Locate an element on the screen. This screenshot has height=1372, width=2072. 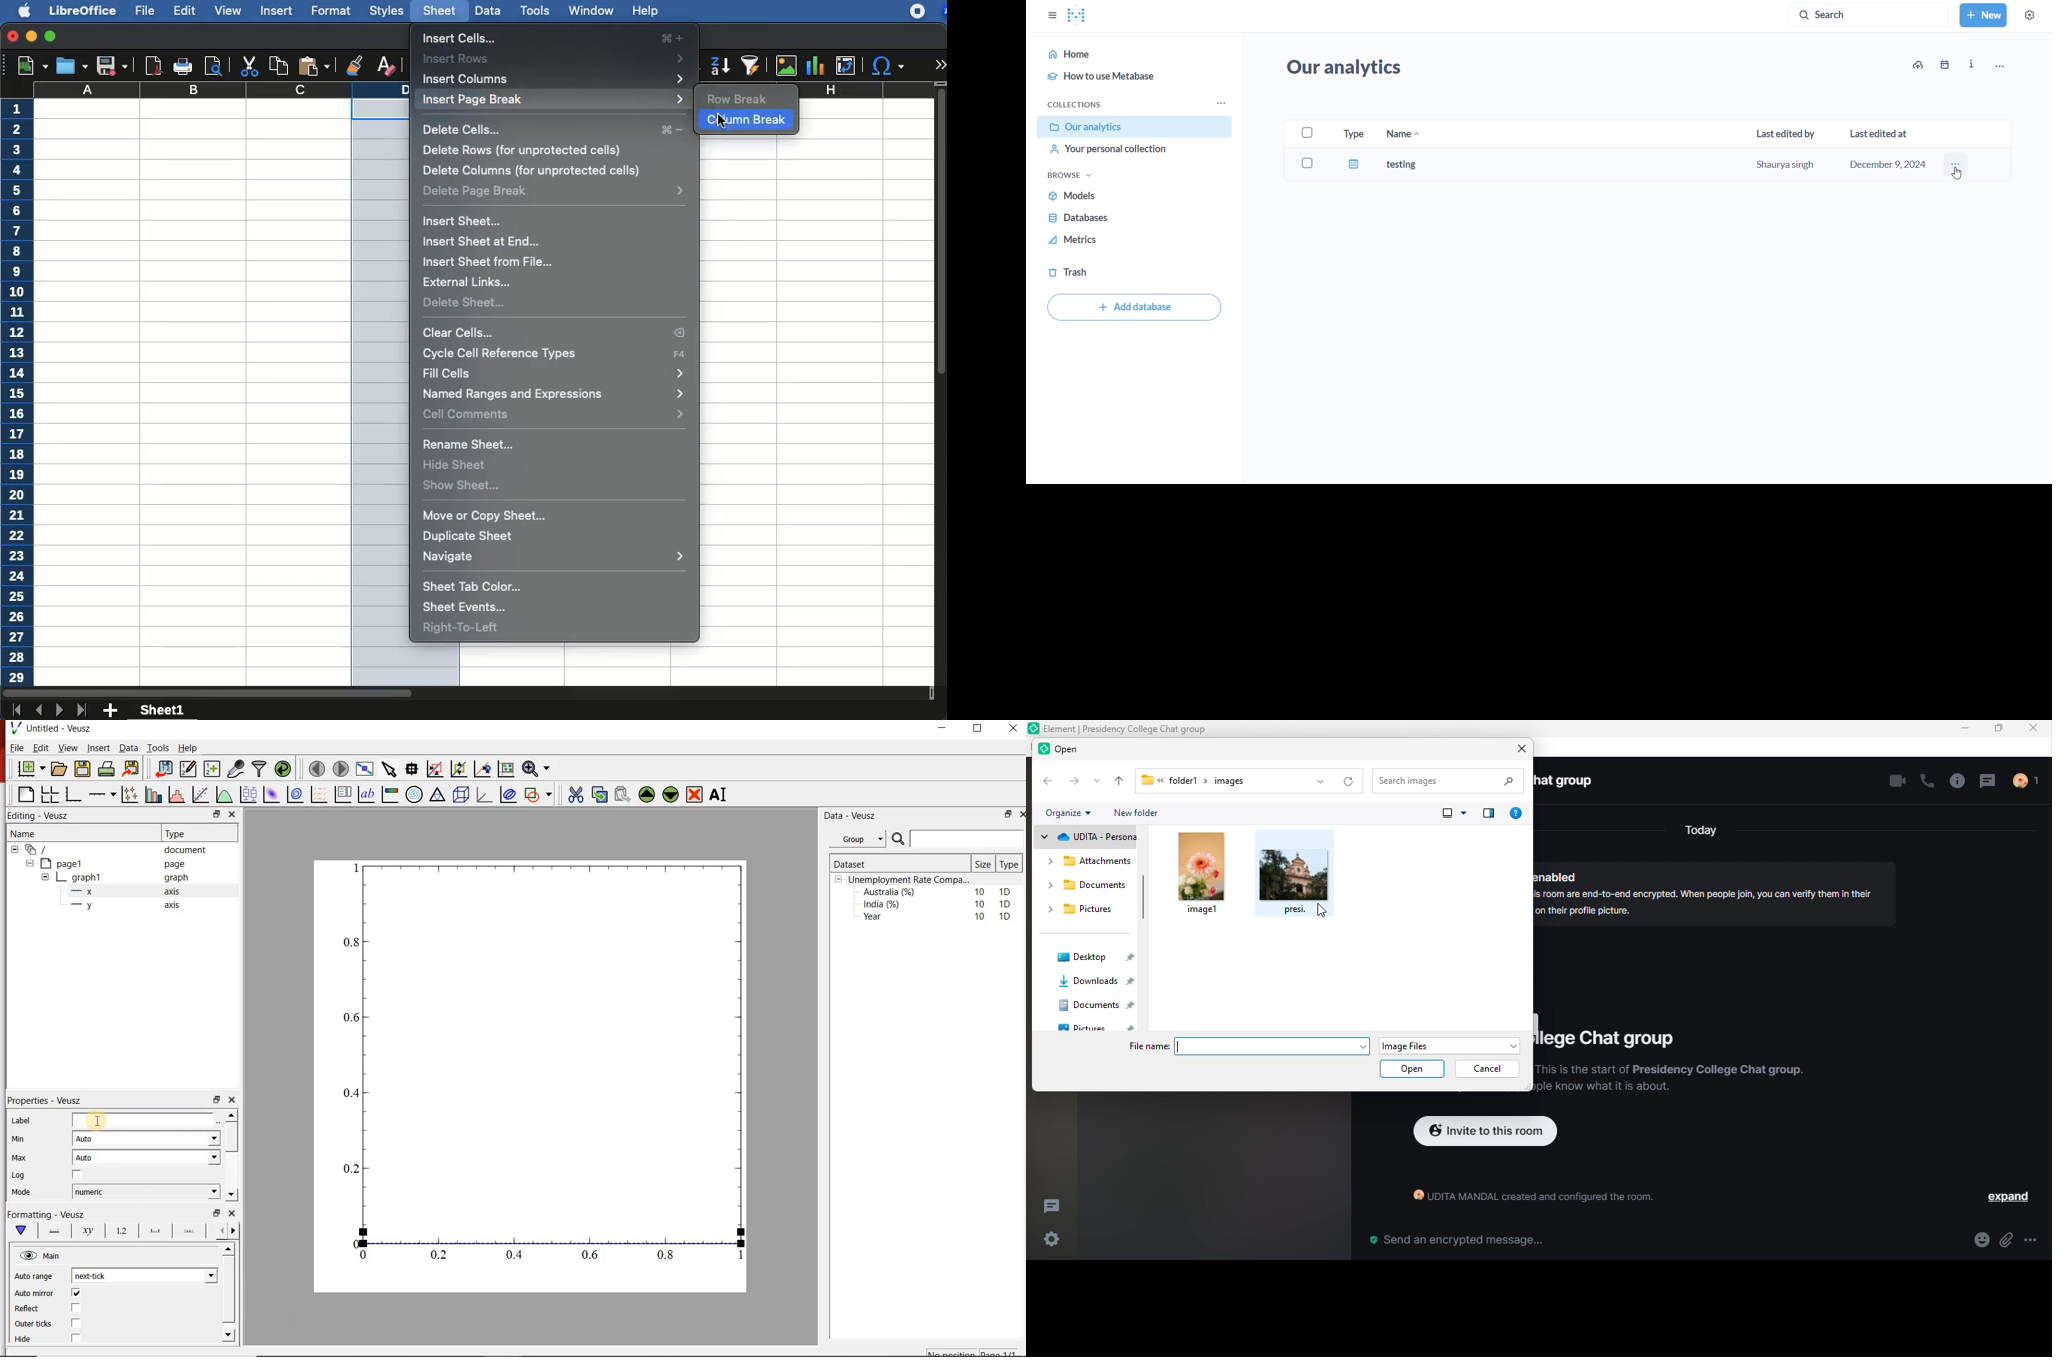
pictures is located at coordinates (1085, 912).